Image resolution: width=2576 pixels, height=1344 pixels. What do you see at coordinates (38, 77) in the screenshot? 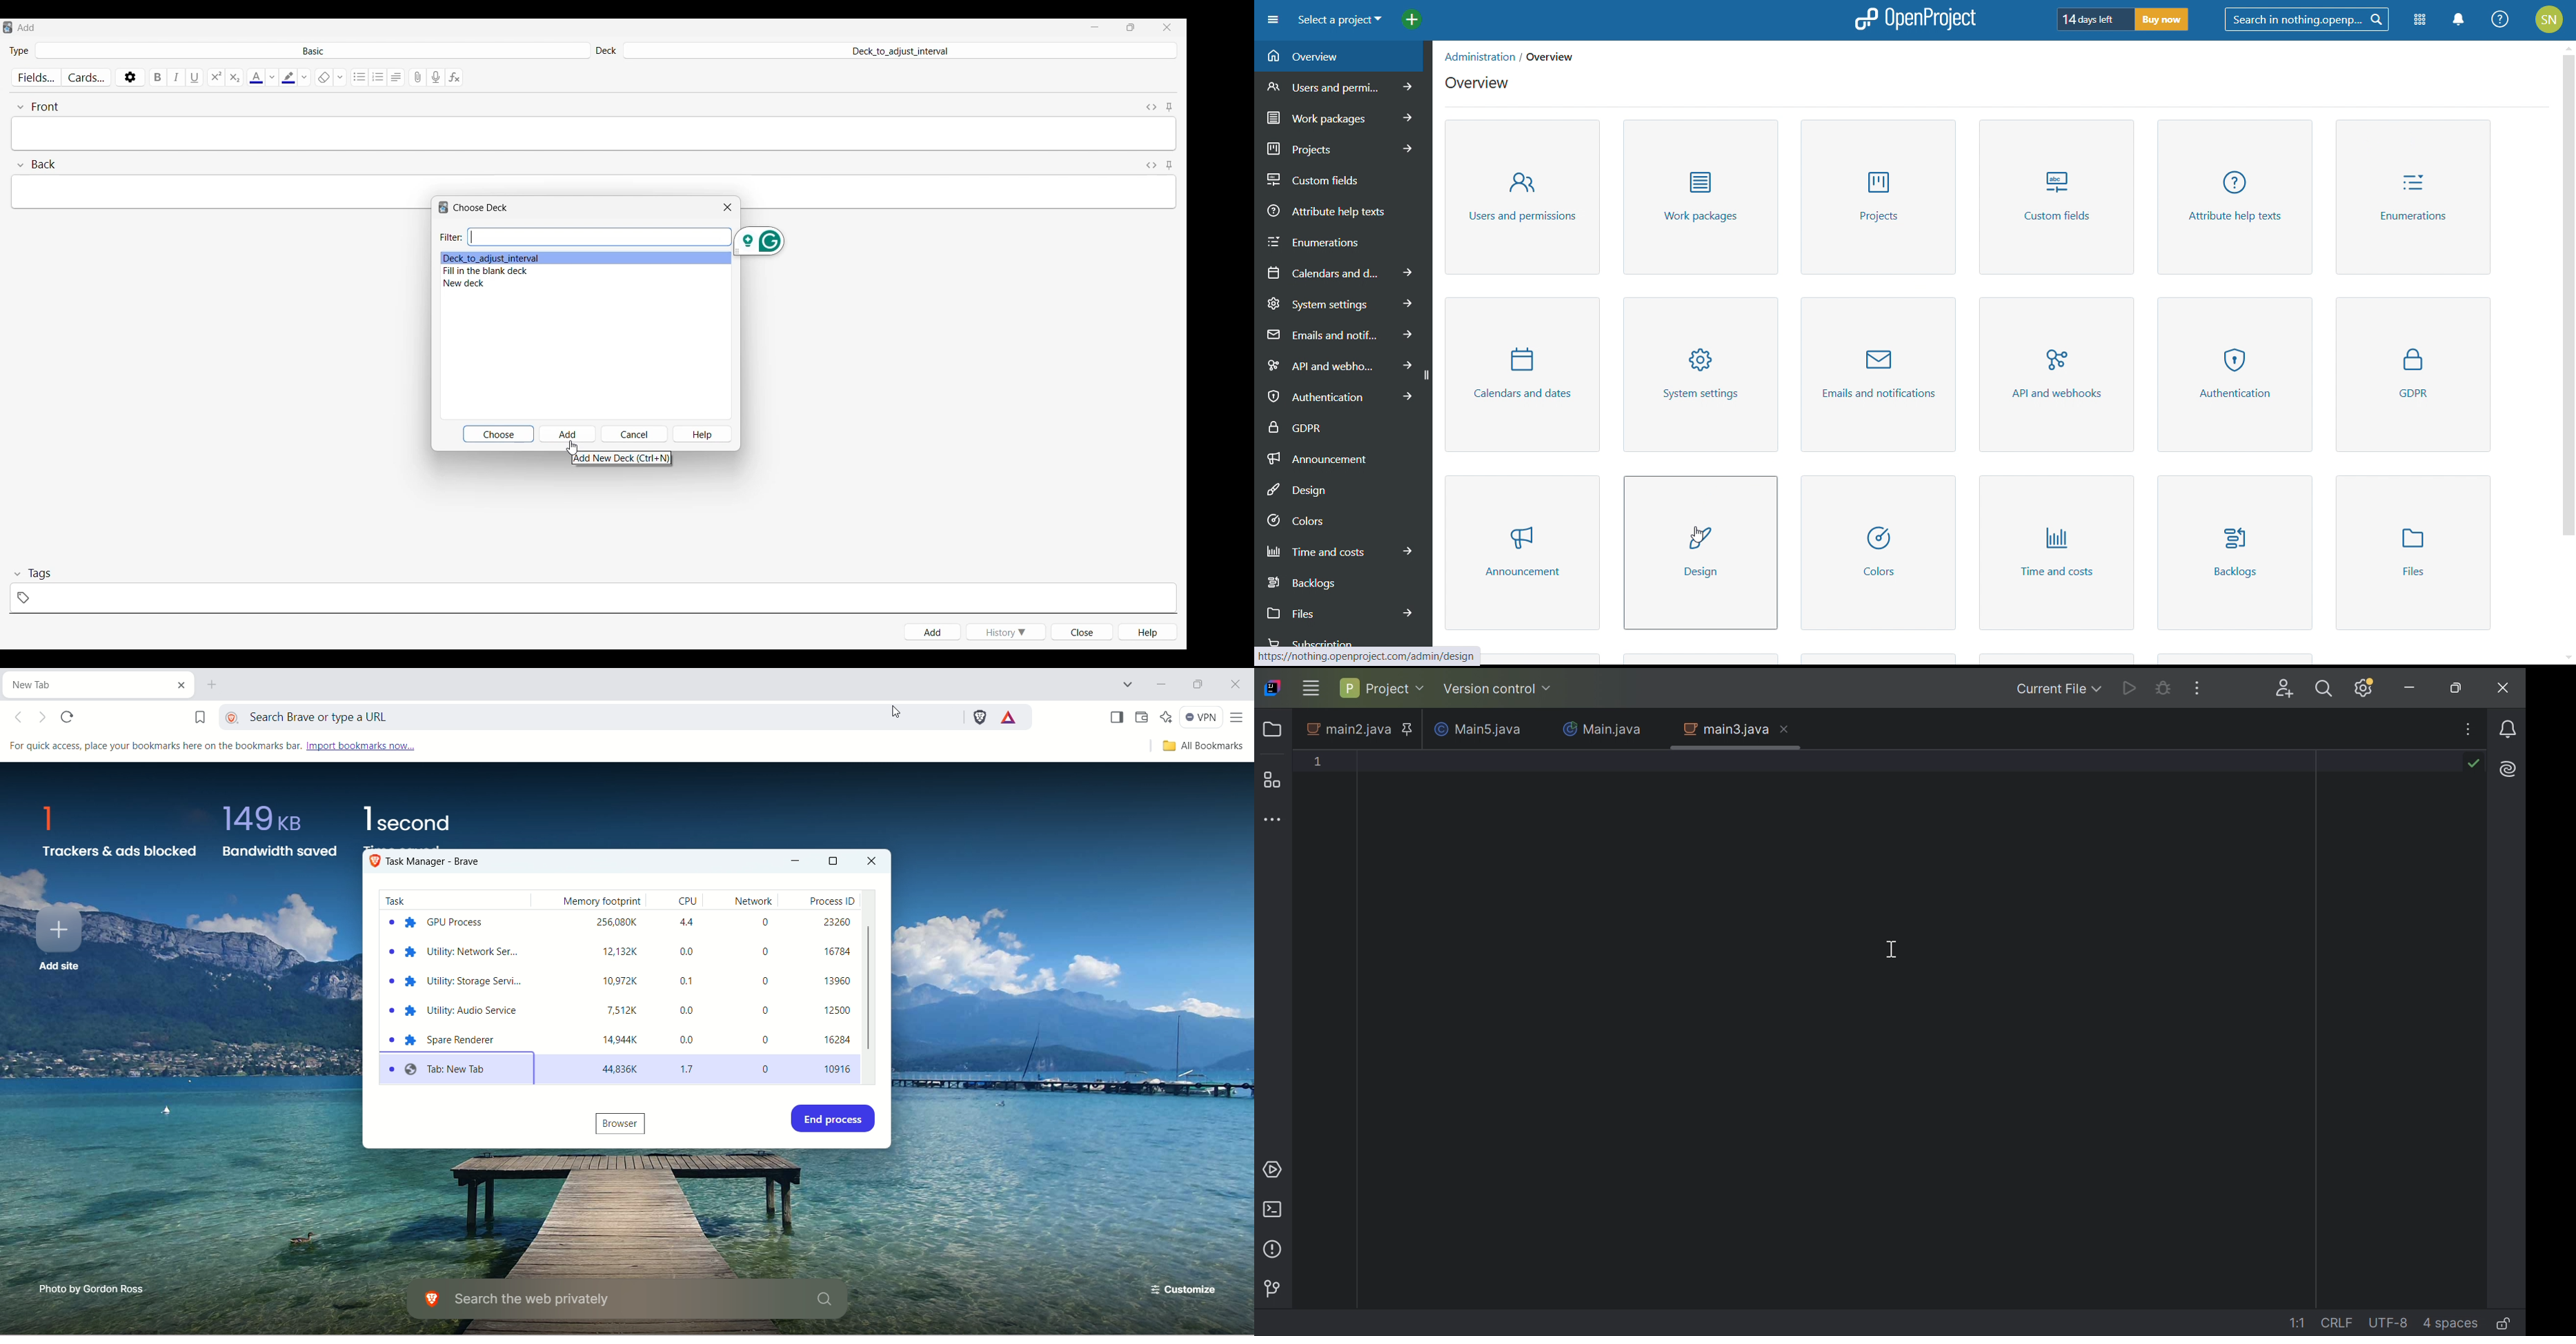
I see `Customize fields` at bounding box center [38, 77].